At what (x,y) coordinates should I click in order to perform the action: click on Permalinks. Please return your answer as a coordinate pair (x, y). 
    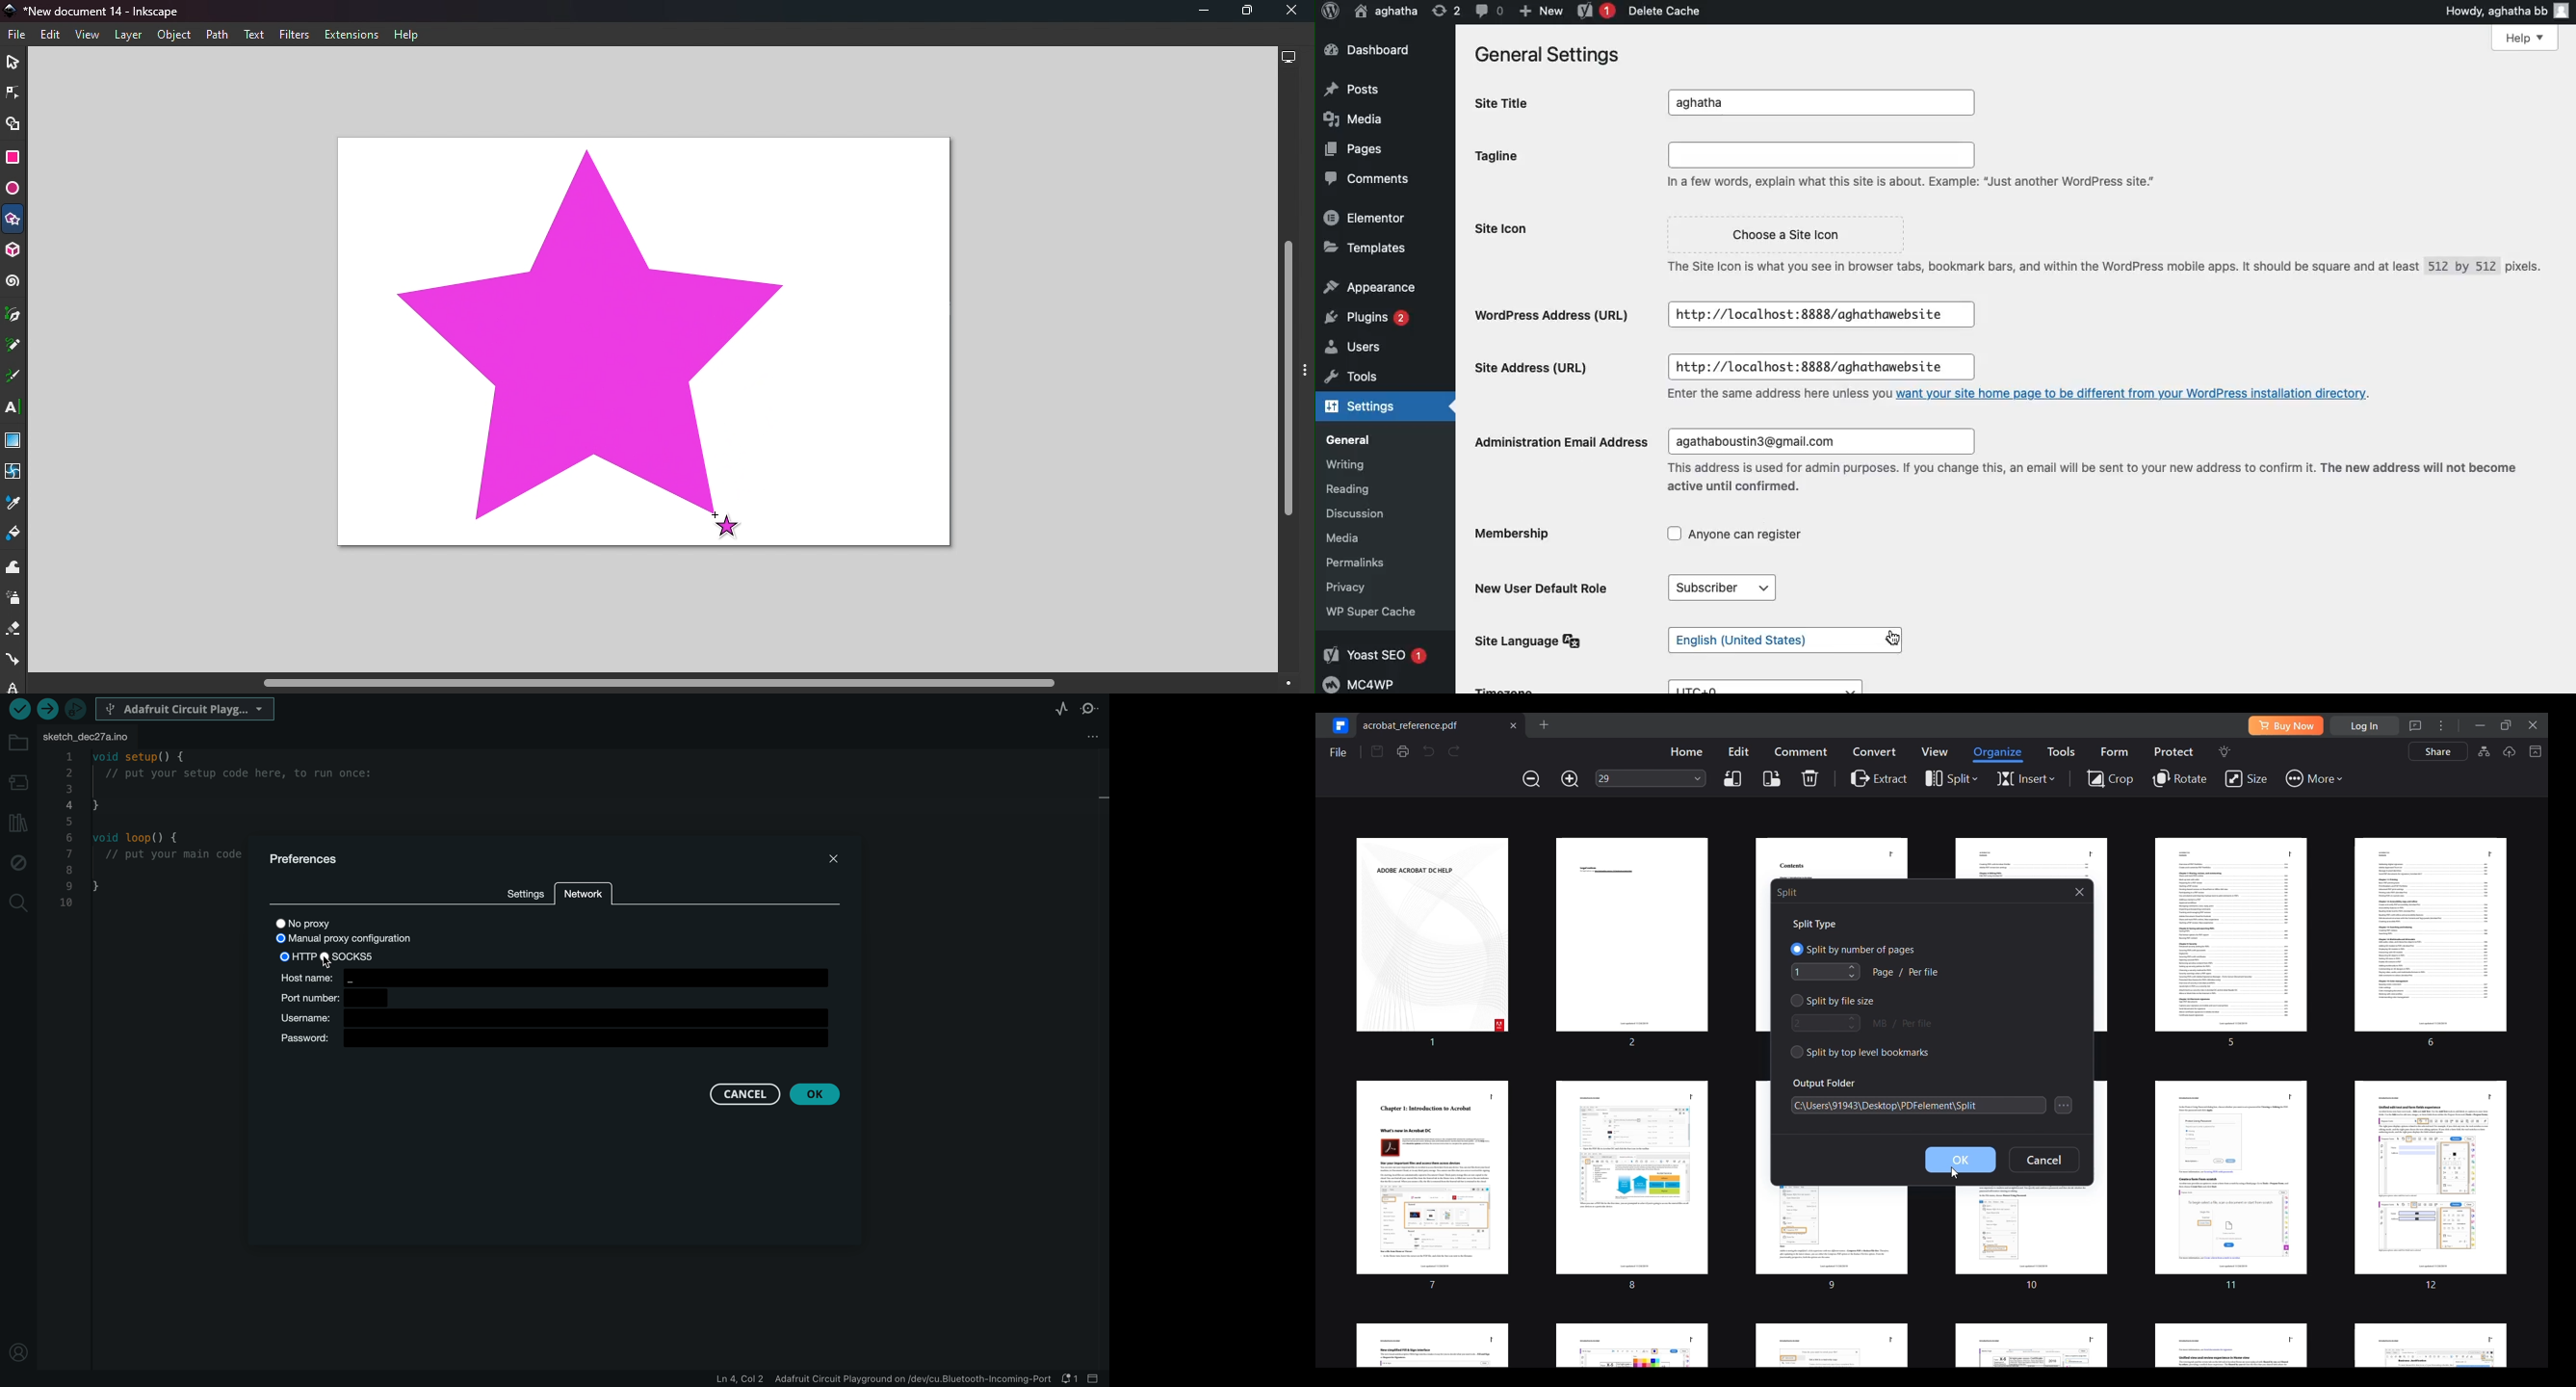
    Looking at the image, I should click on (1368, 562).